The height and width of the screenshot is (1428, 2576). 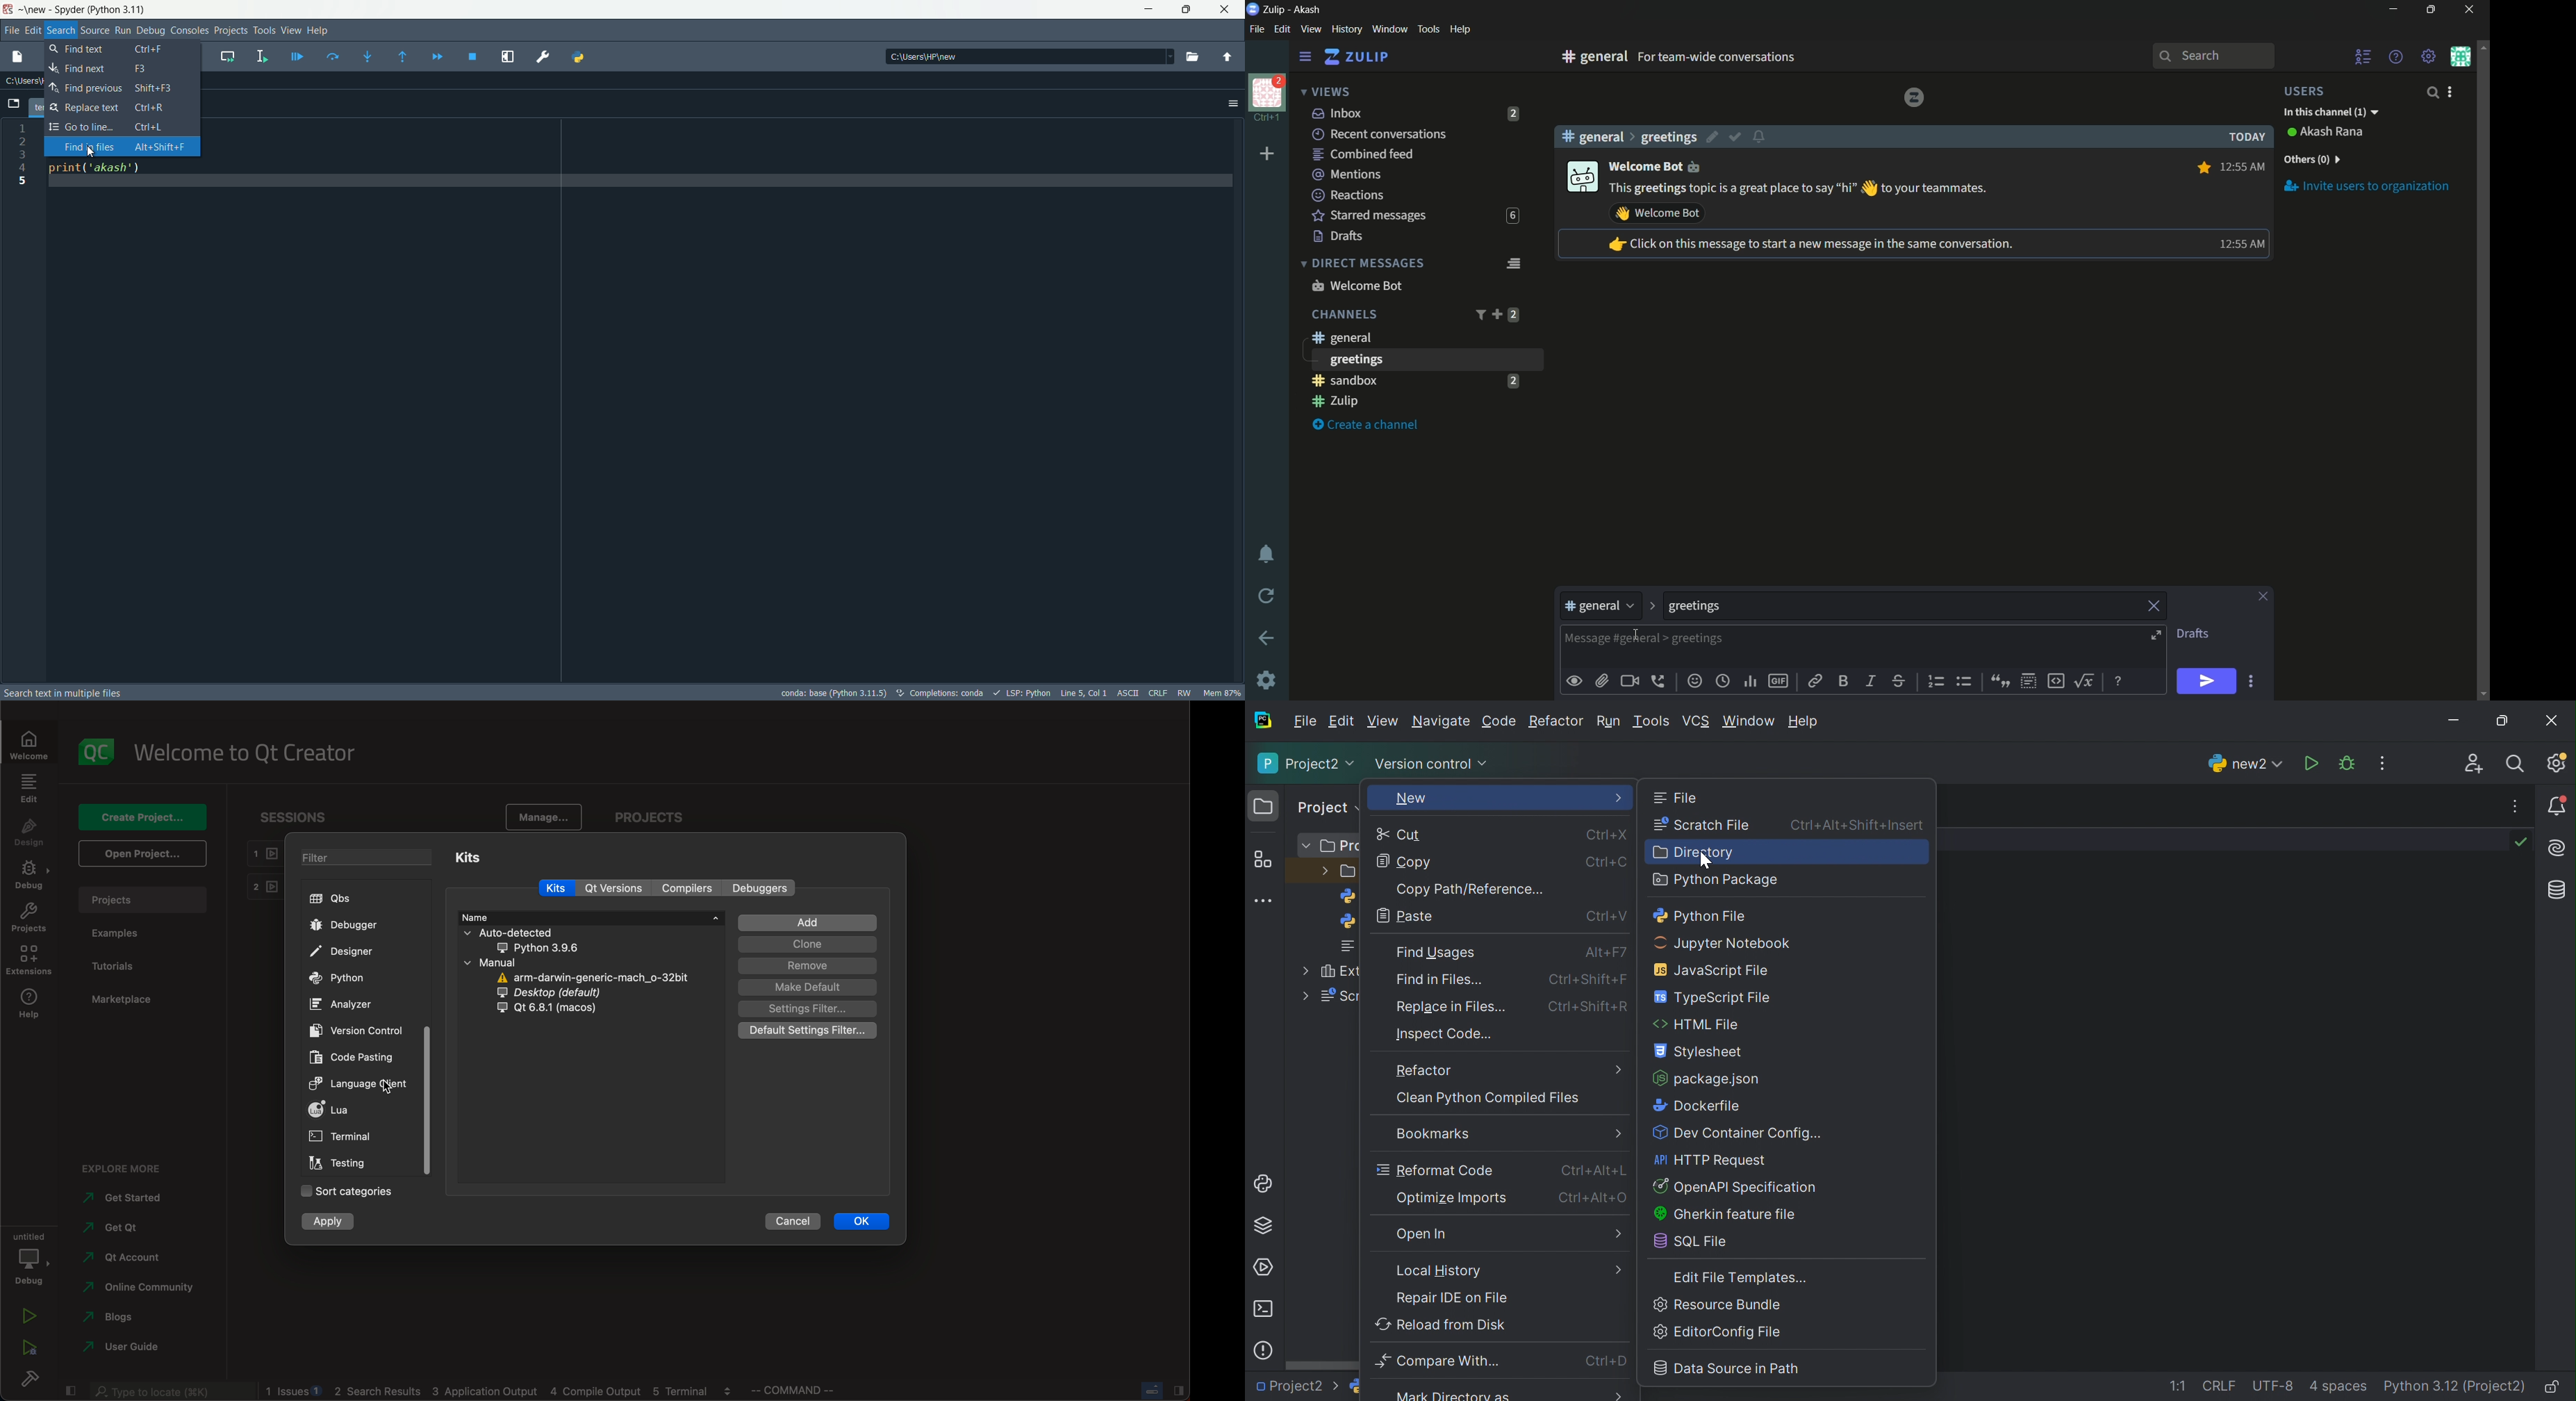 What do you see at coordinates (9, 9) in the screenshot?
I see `app icon` at bounding box center [9, 9].